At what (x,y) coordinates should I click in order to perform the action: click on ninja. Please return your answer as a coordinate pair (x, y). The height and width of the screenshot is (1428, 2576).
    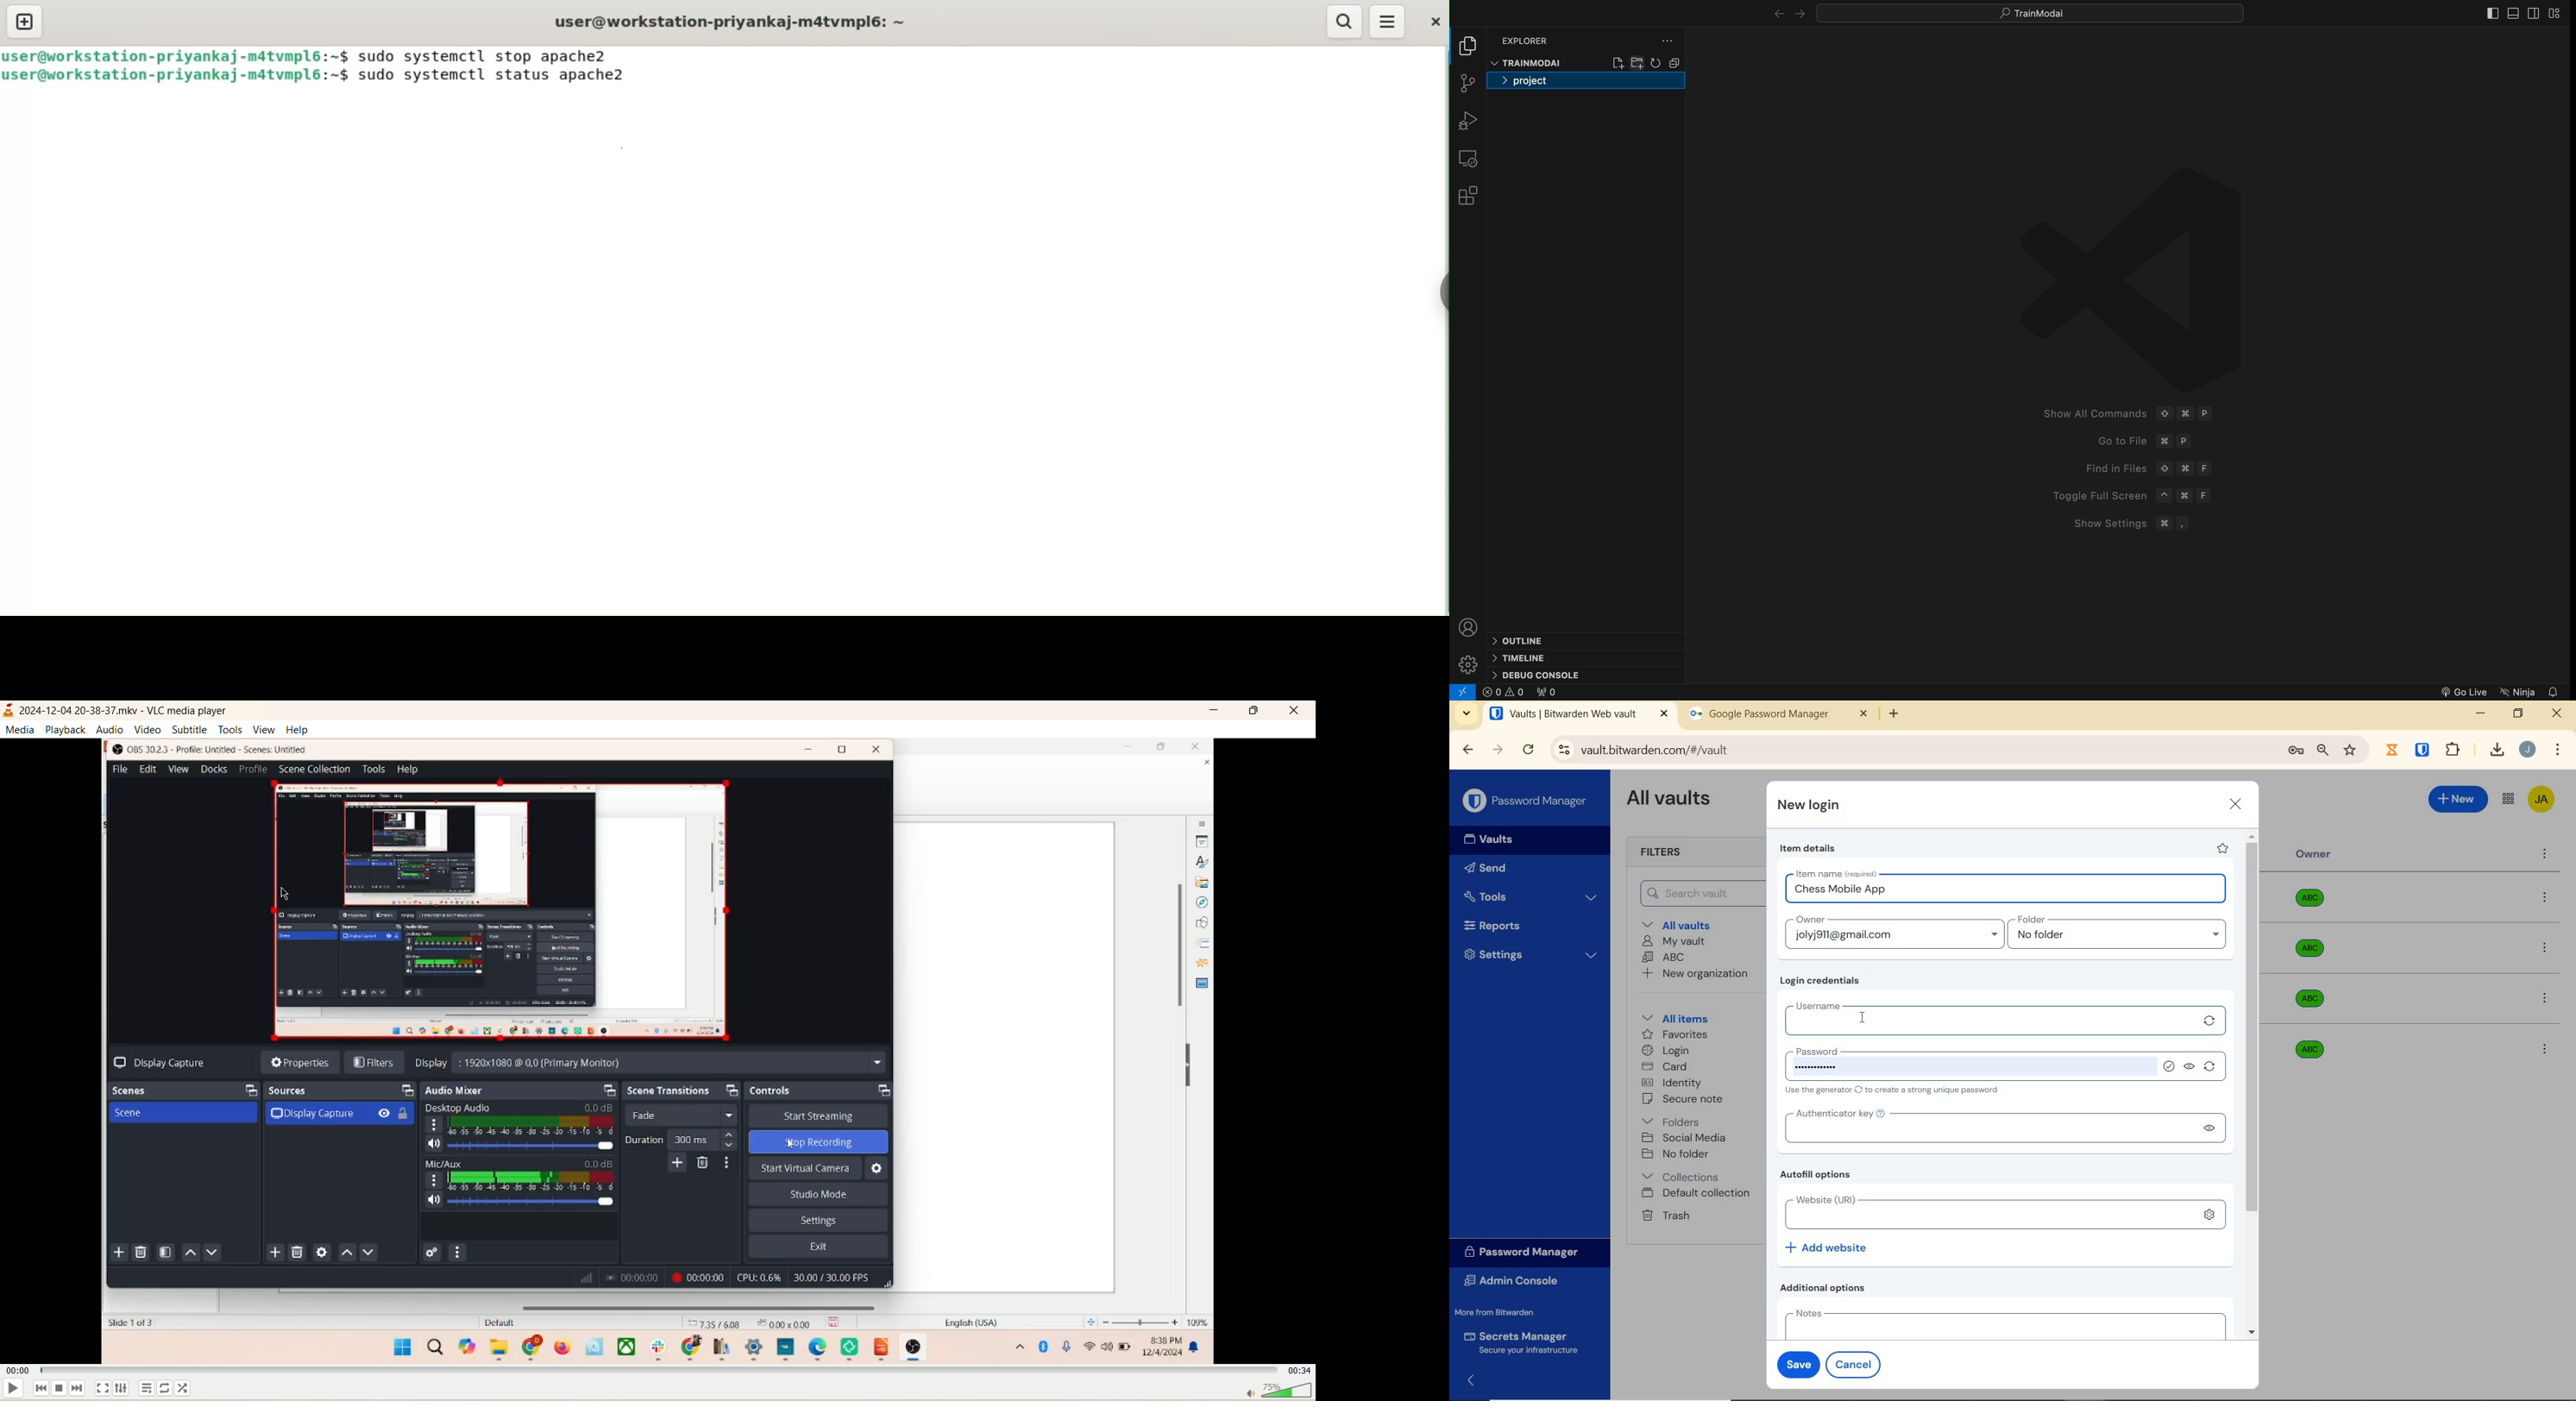
    Looking at the image, I should click on (2518, 690).